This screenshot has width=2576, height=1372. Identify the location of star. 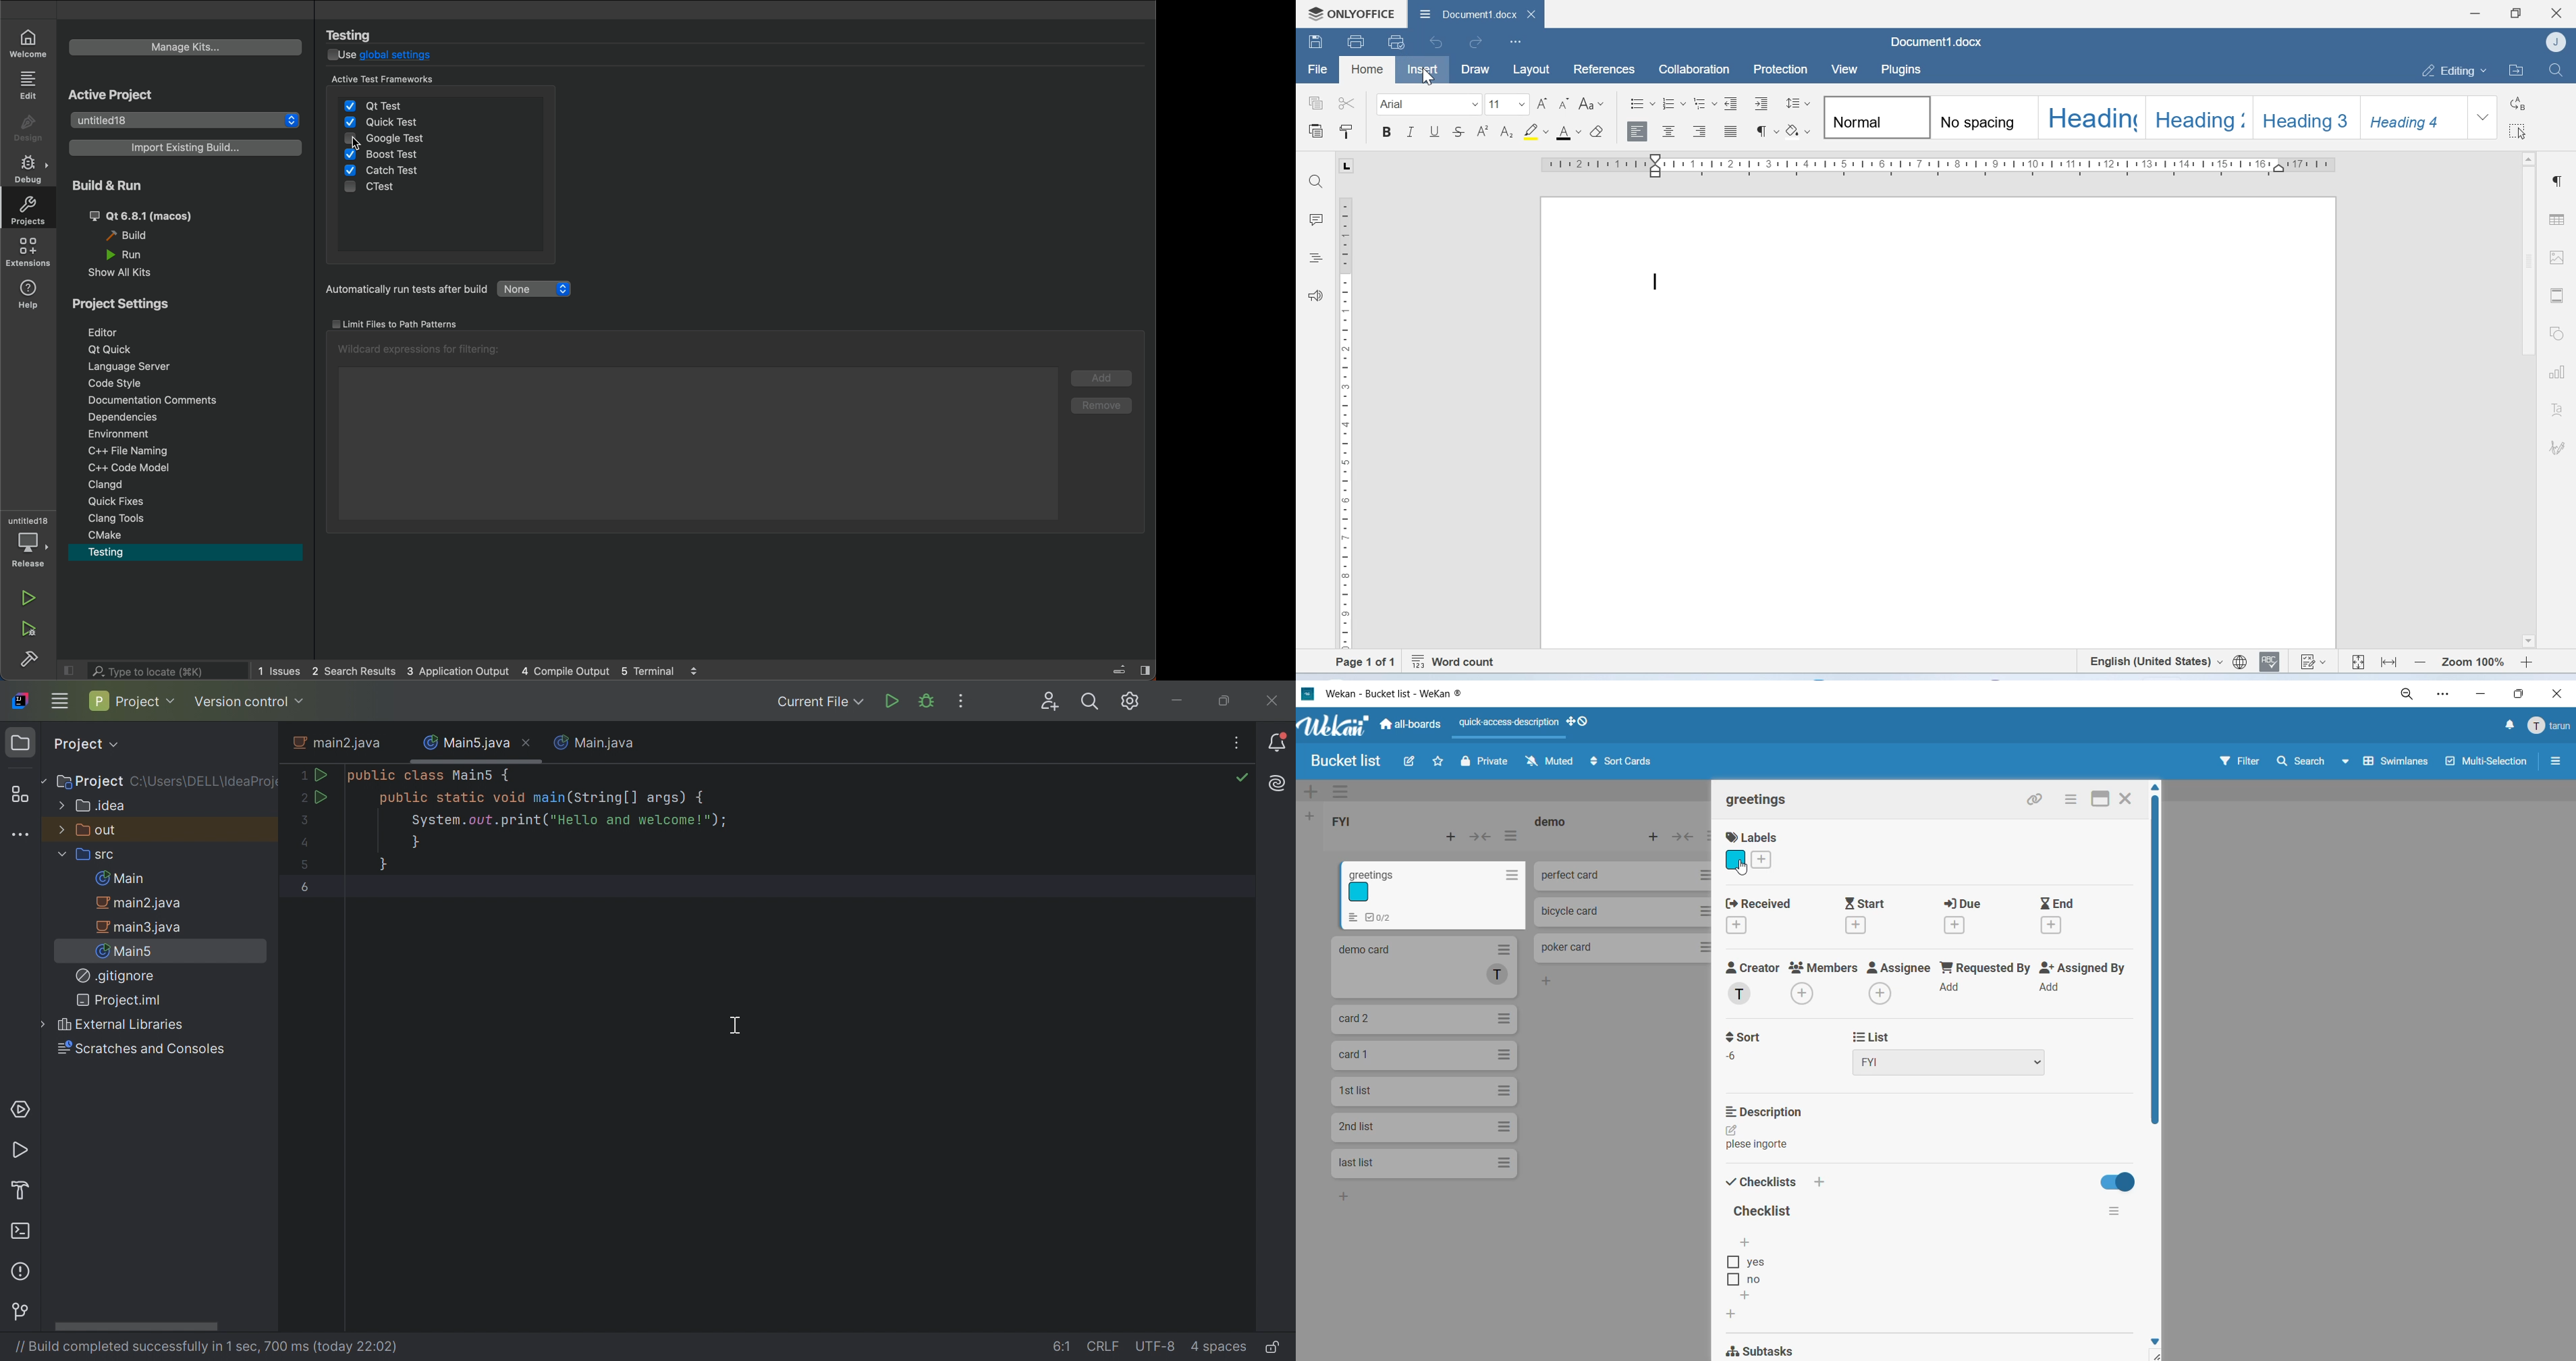
(1440, 762).